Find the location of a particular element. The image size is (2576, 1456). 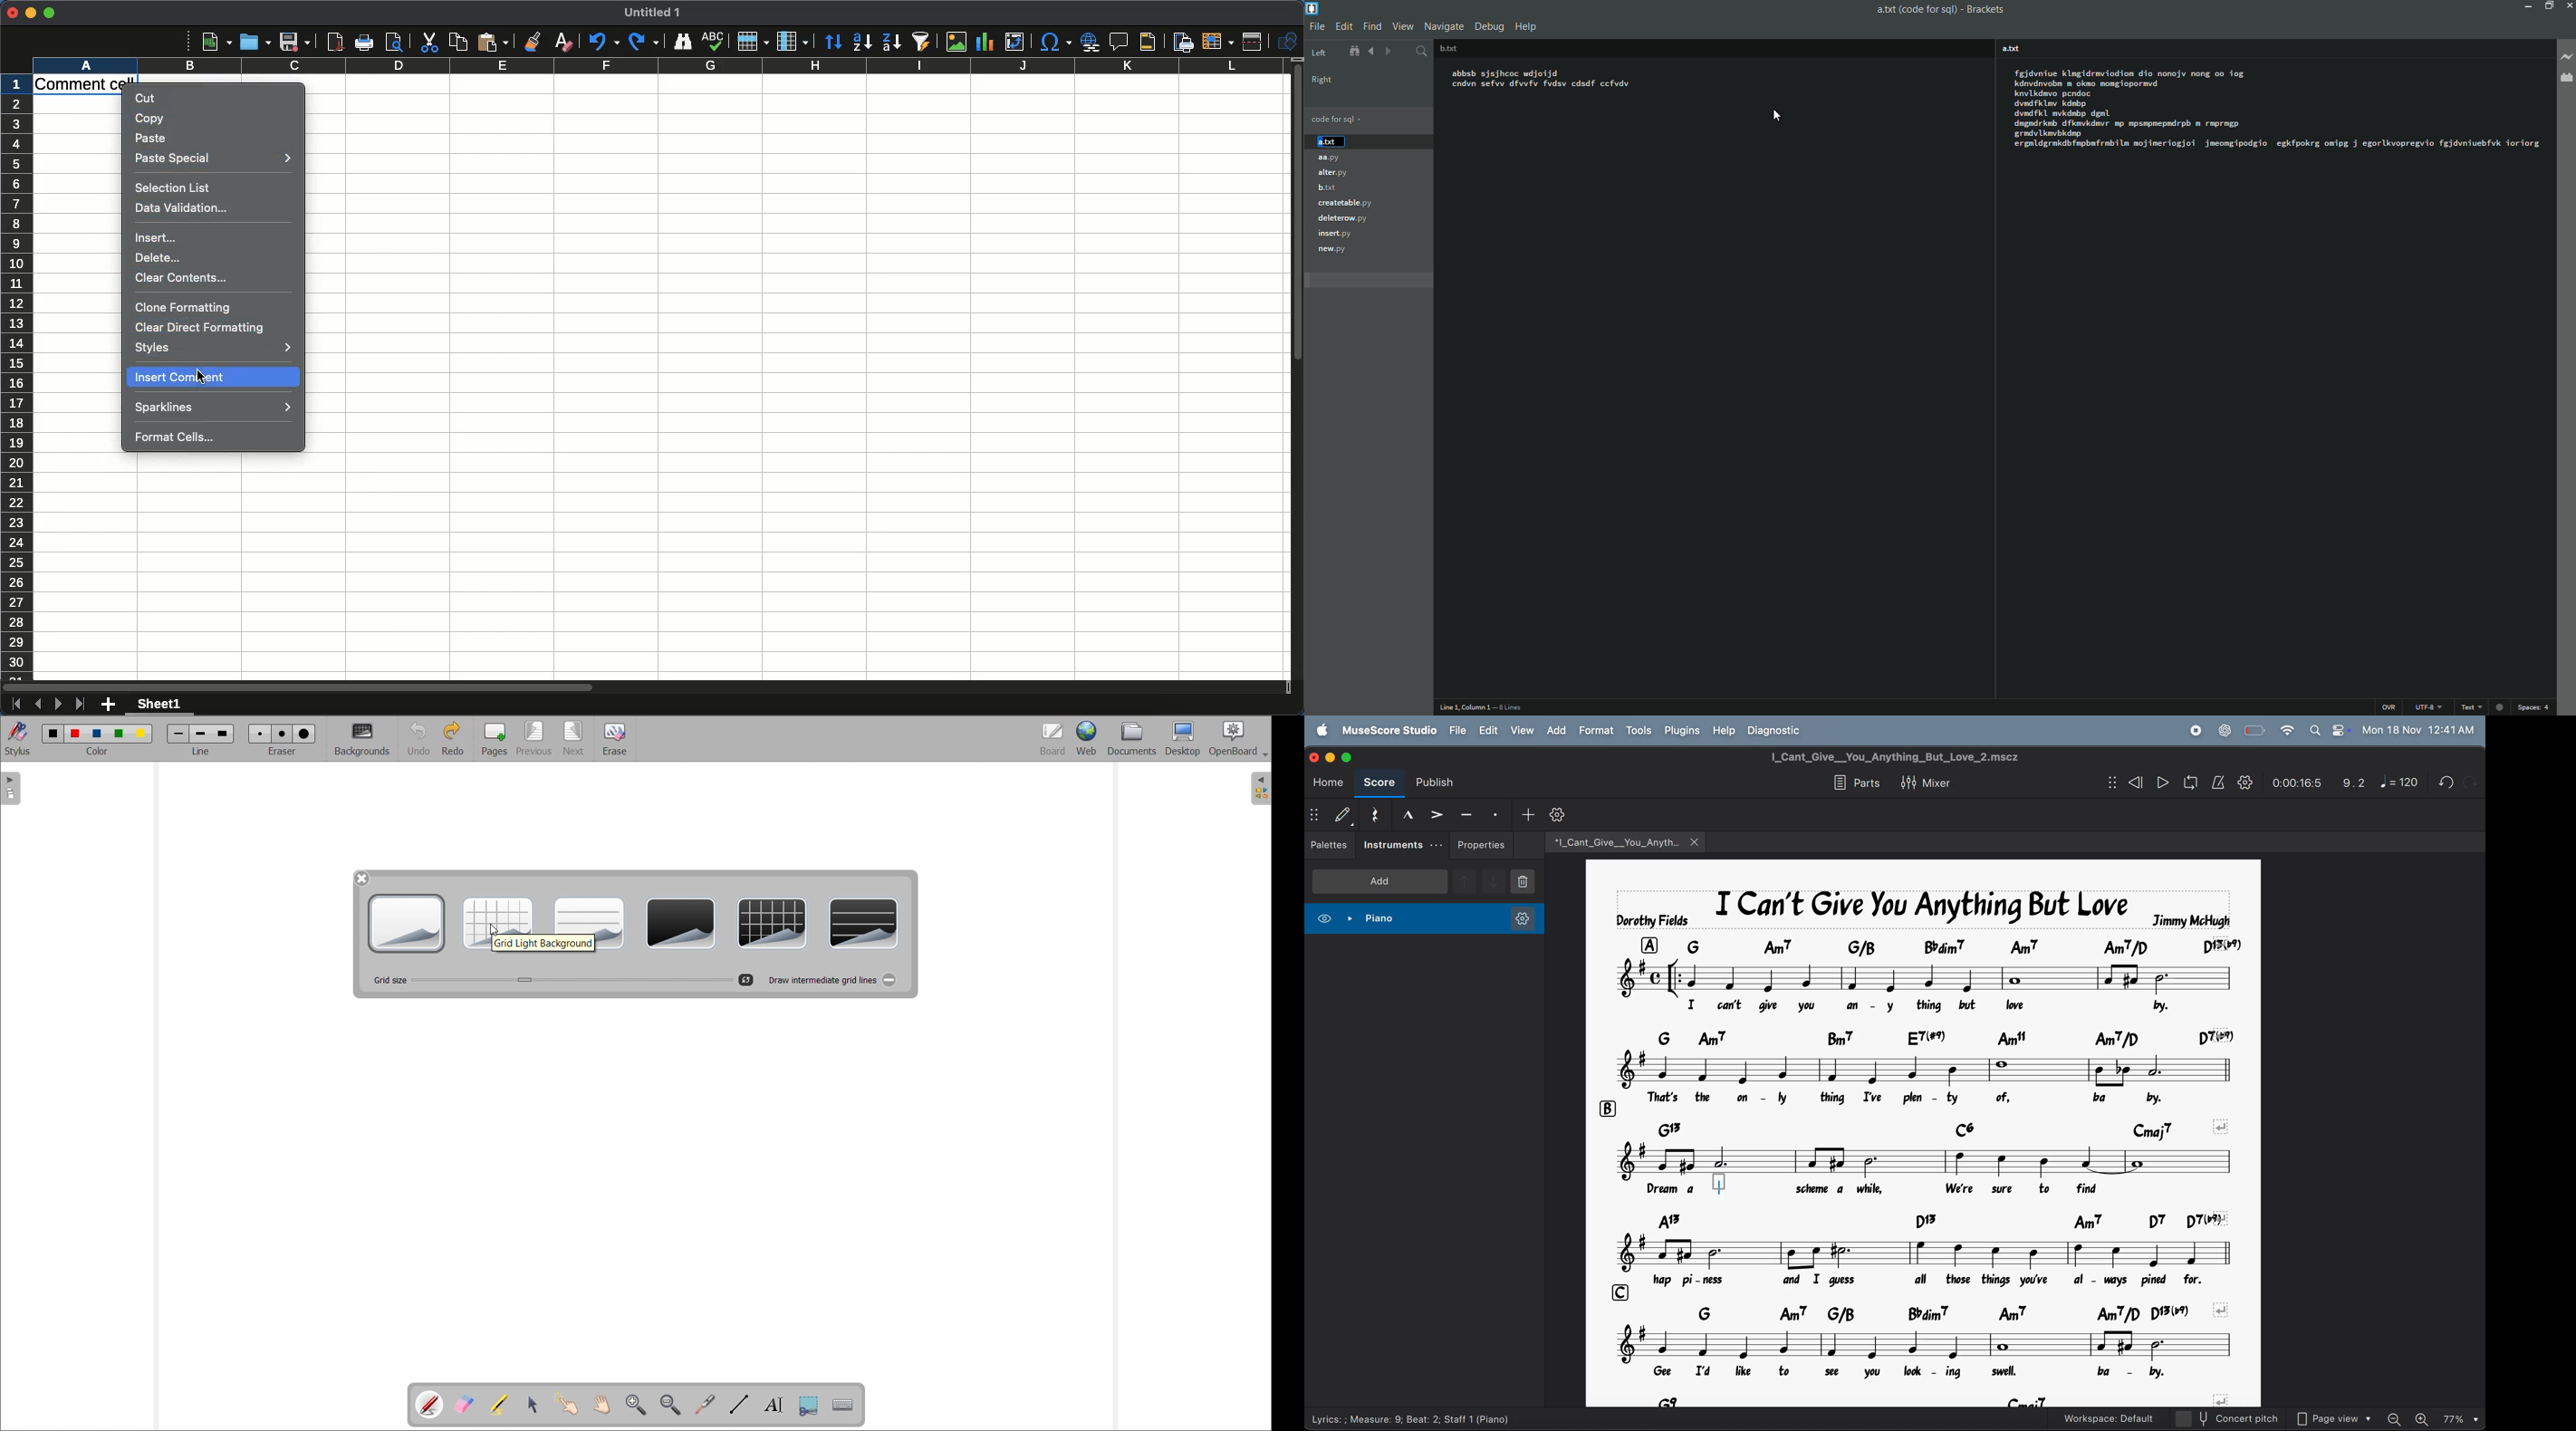

Project name is located at coordinates (1335, 50).